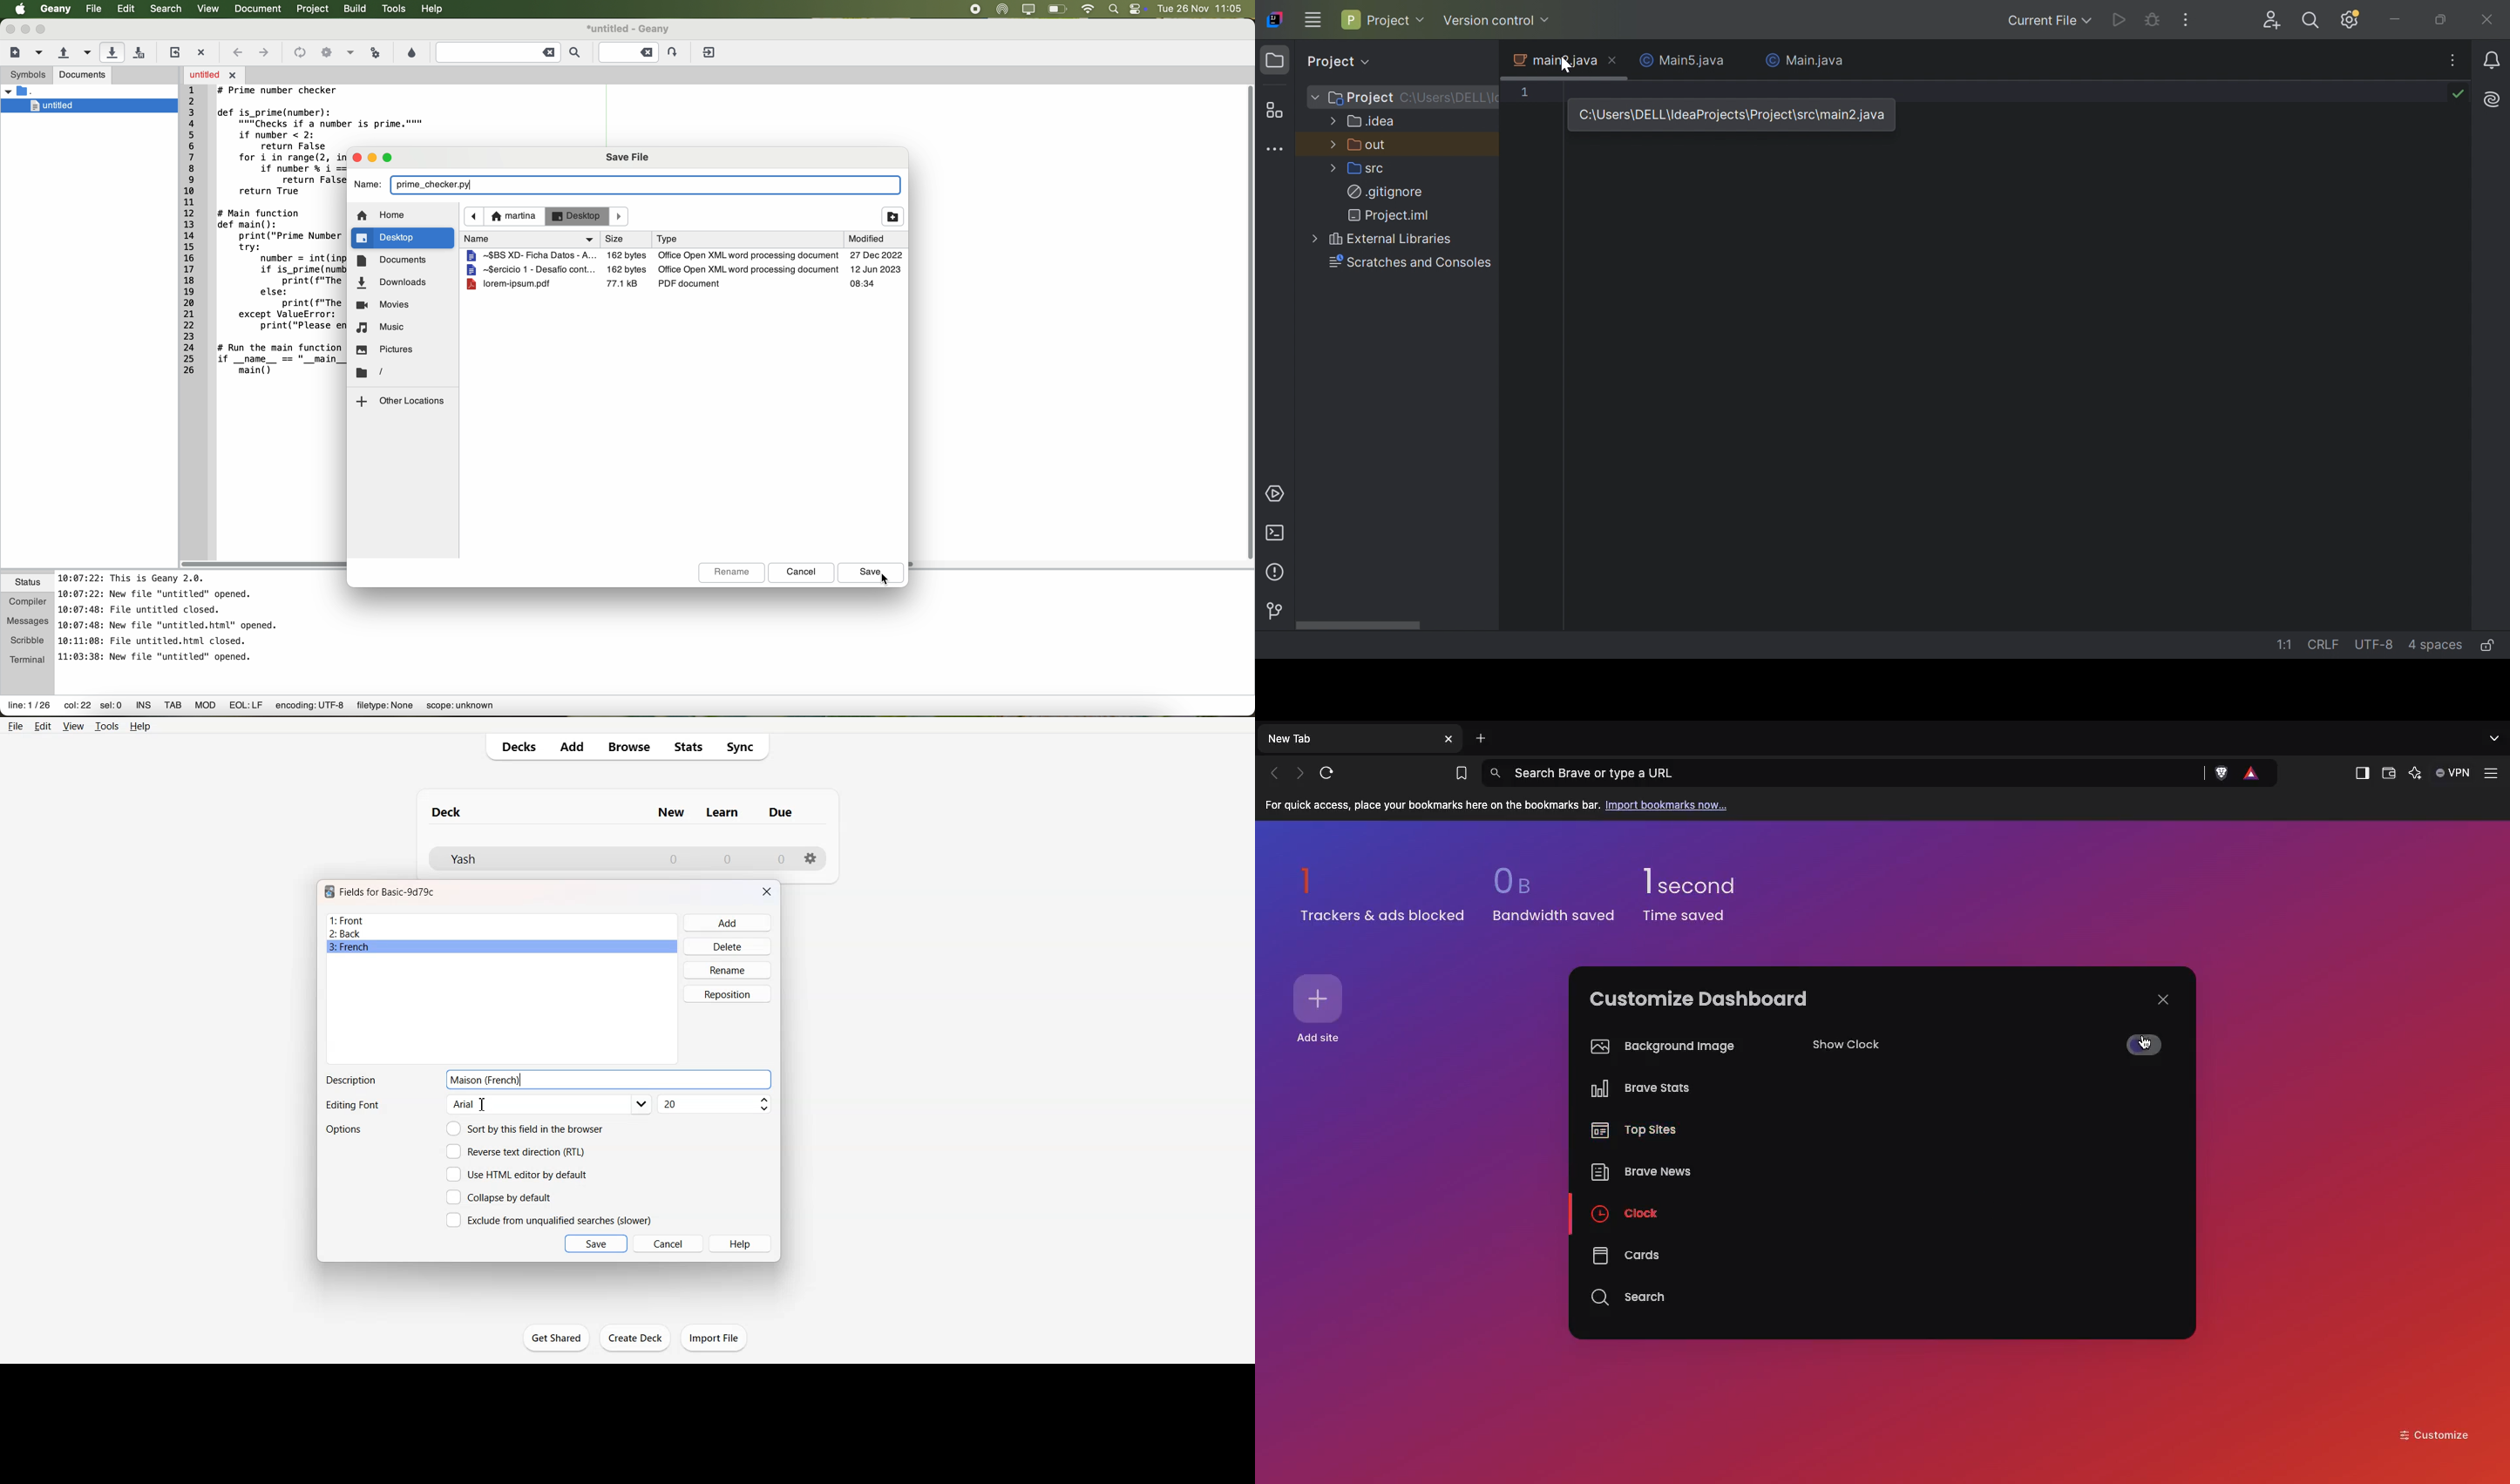 The width and height of the screenshot is (2520, 1484). Describe the element at coordinates (780, 812) in the screenshot. I see `Column name` at that location.